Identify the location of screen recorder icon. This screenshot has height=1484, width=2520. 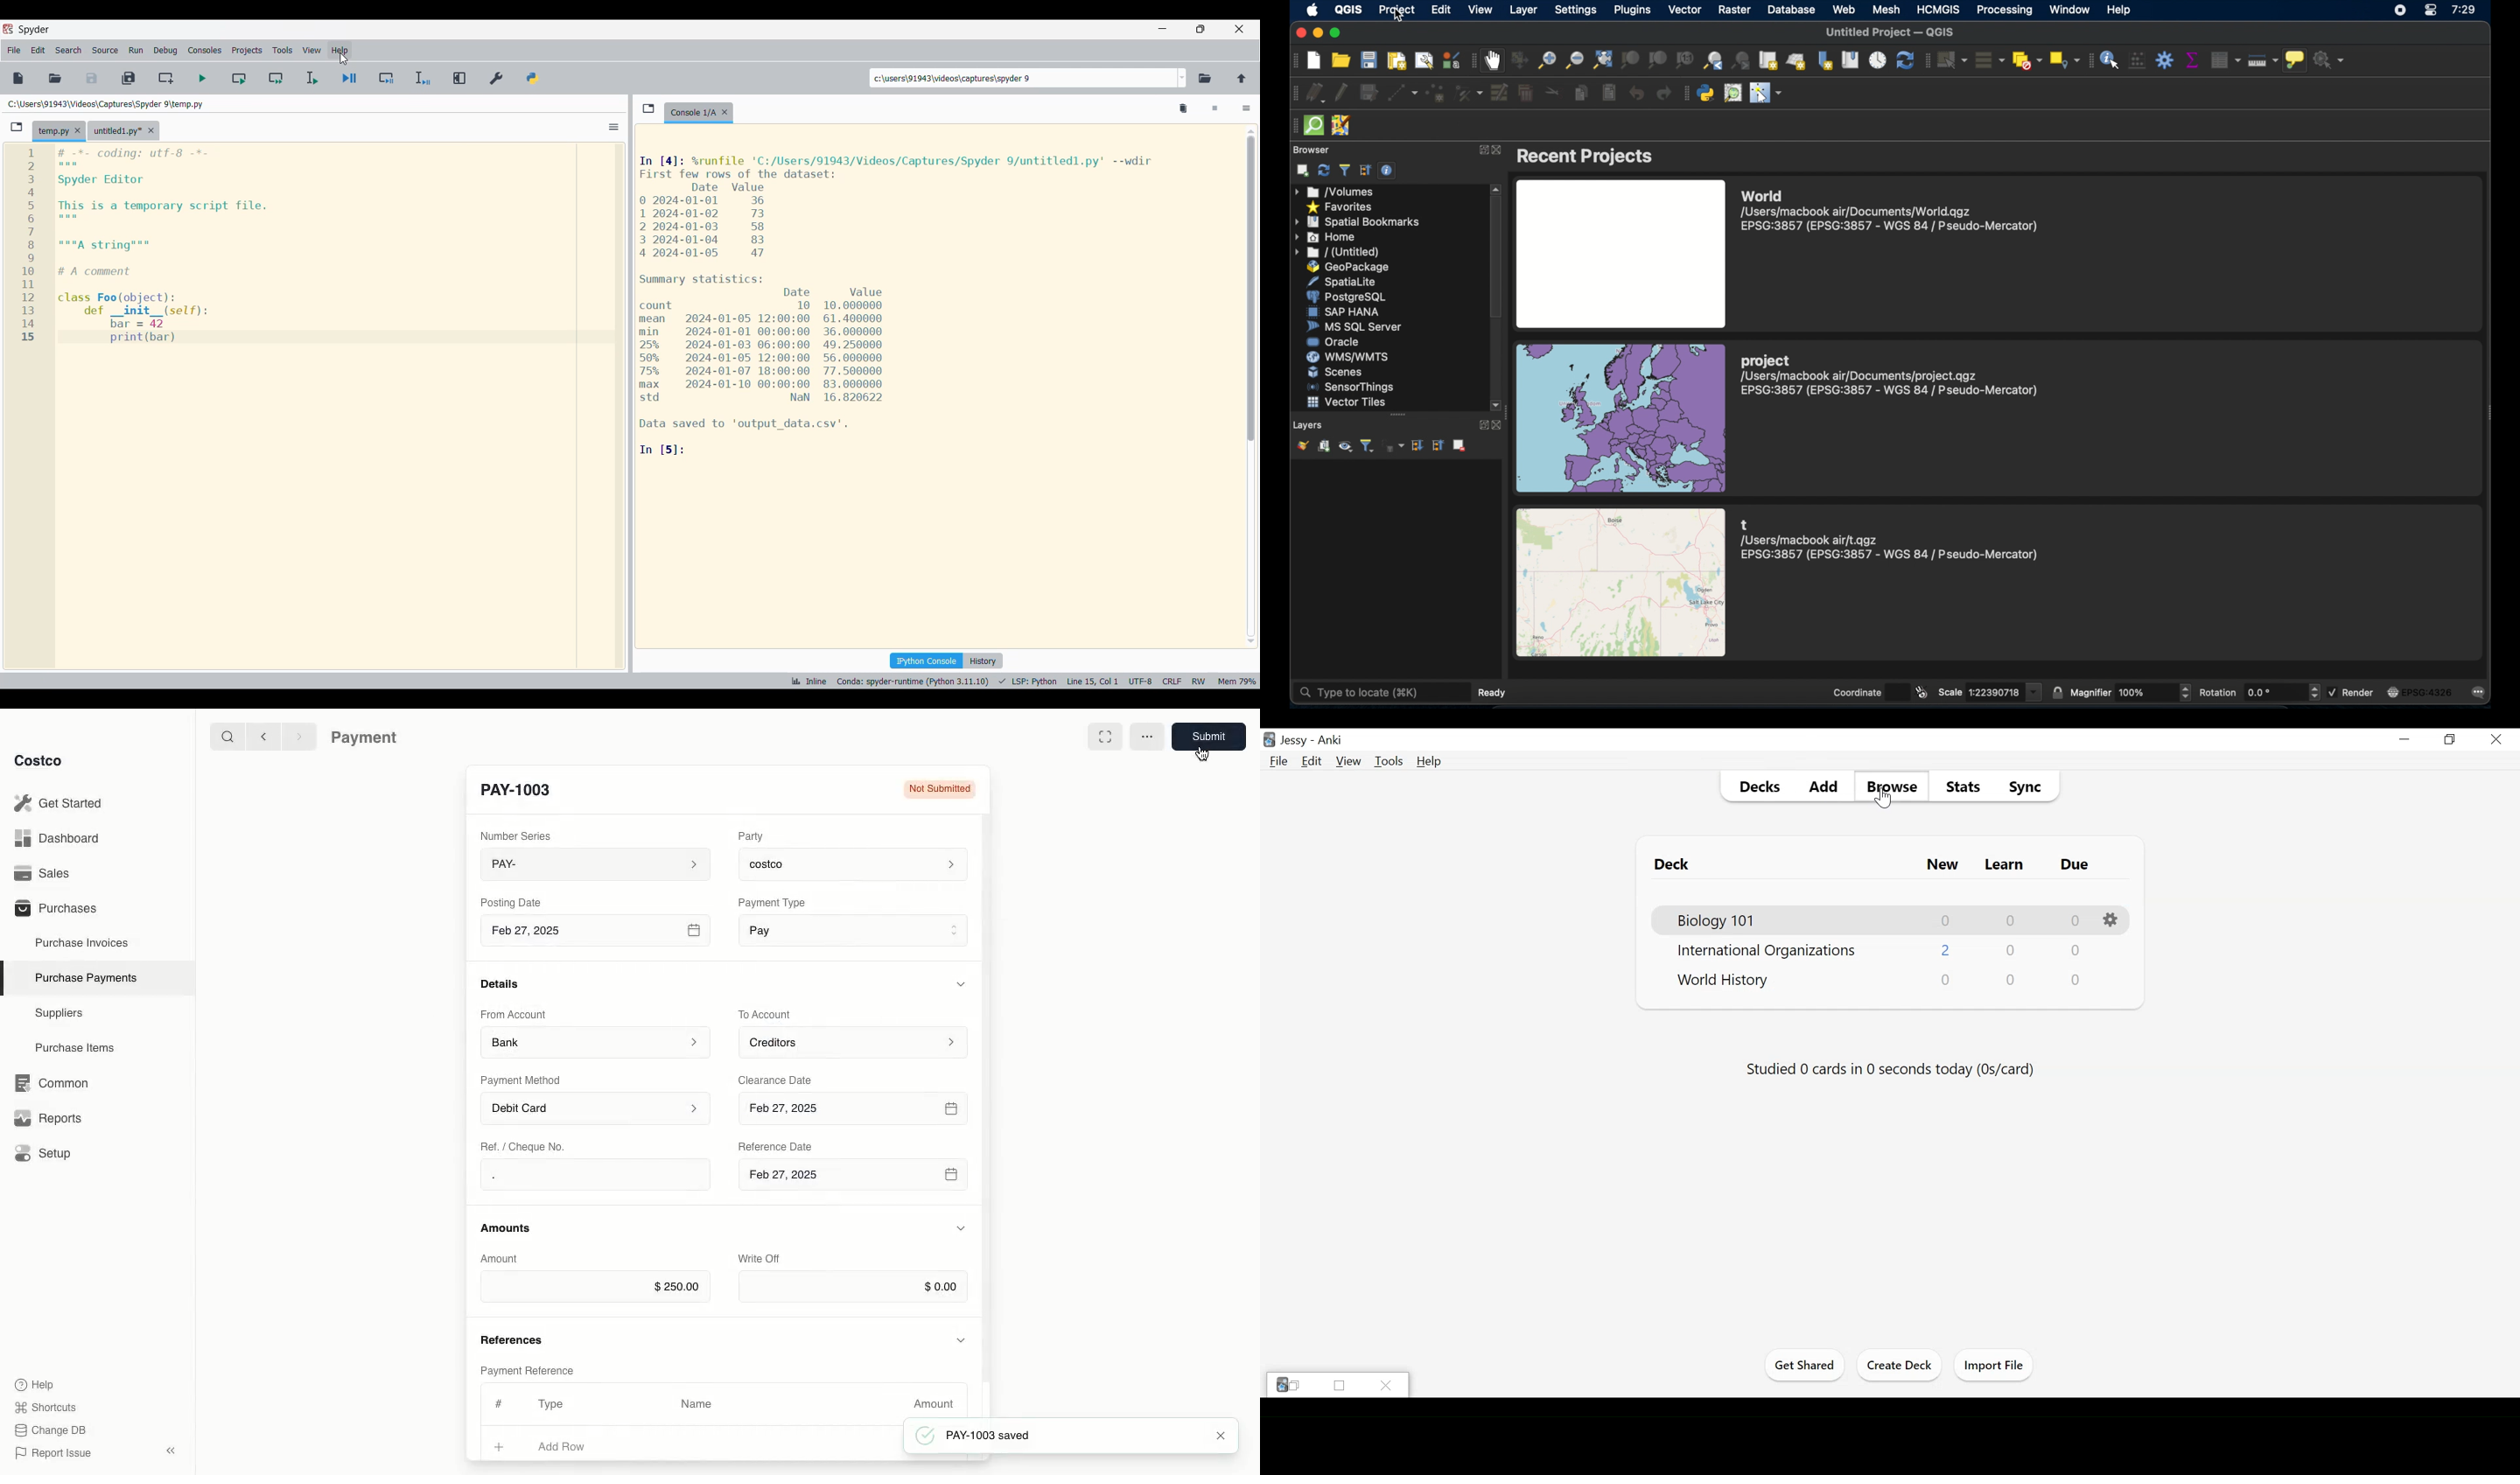
(2400, 10).